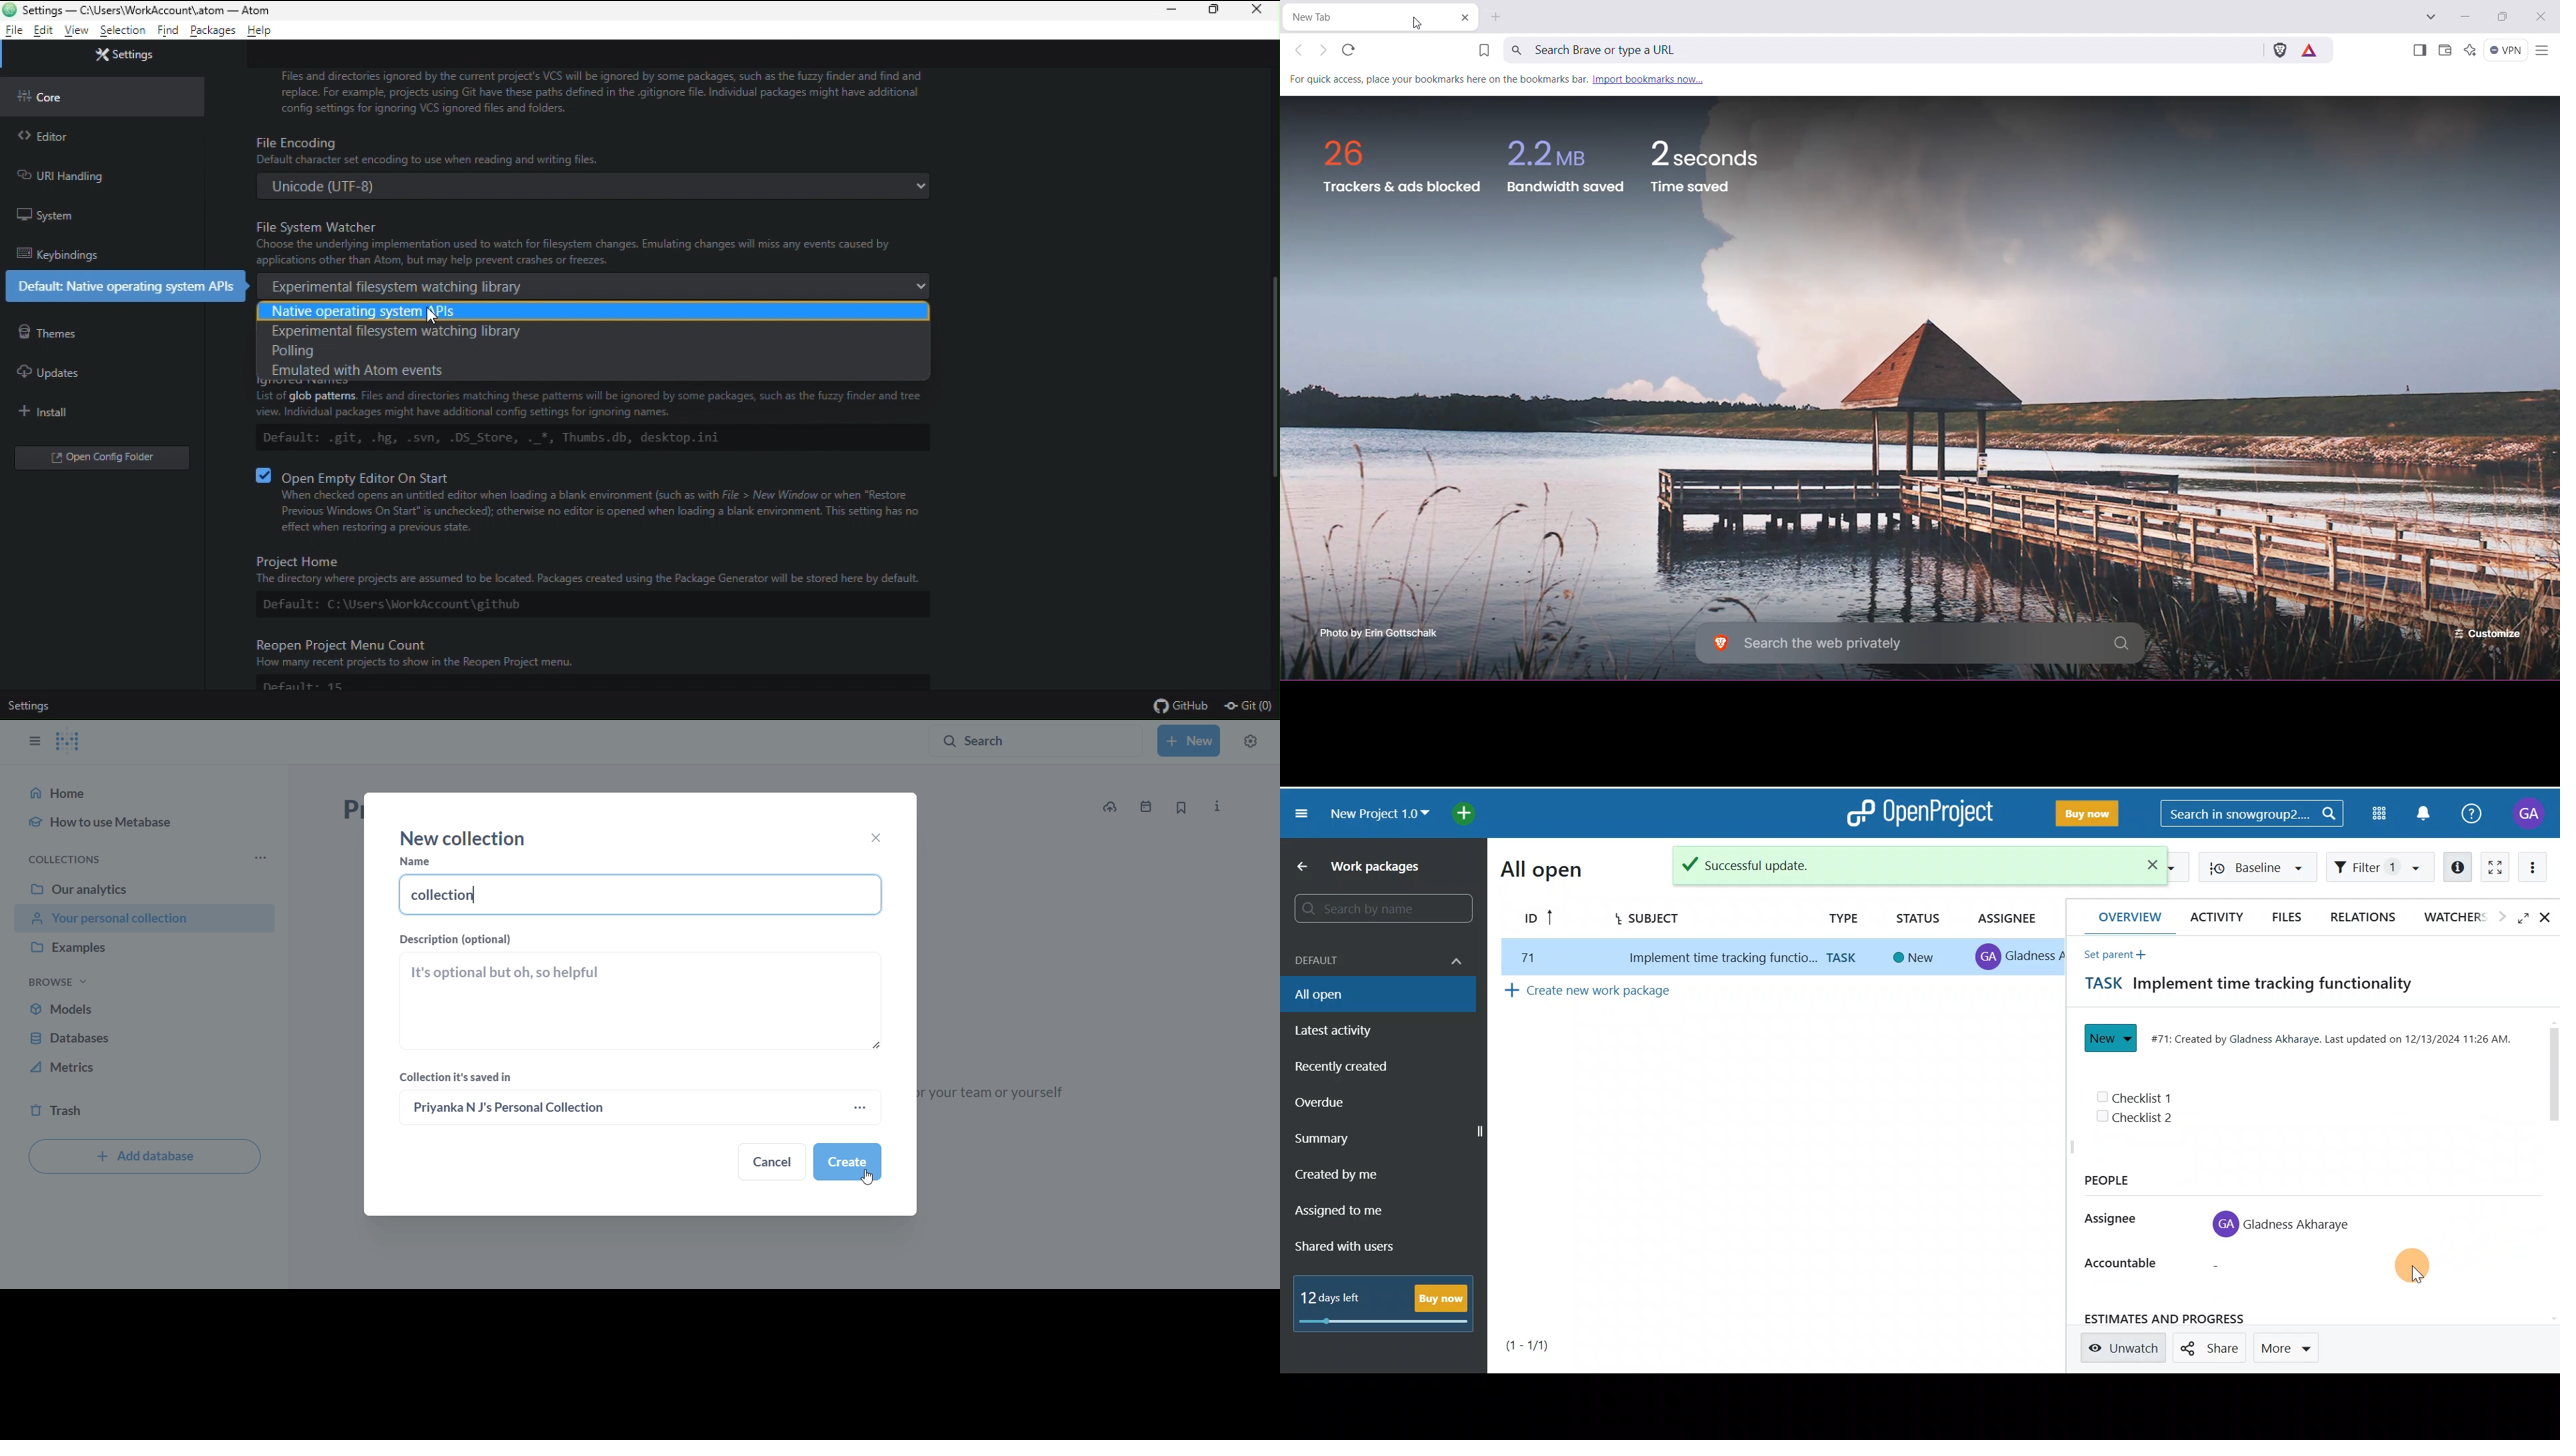 This screenshot has height=1456, width=2576. I want to click on Settings, so click(123, 53).